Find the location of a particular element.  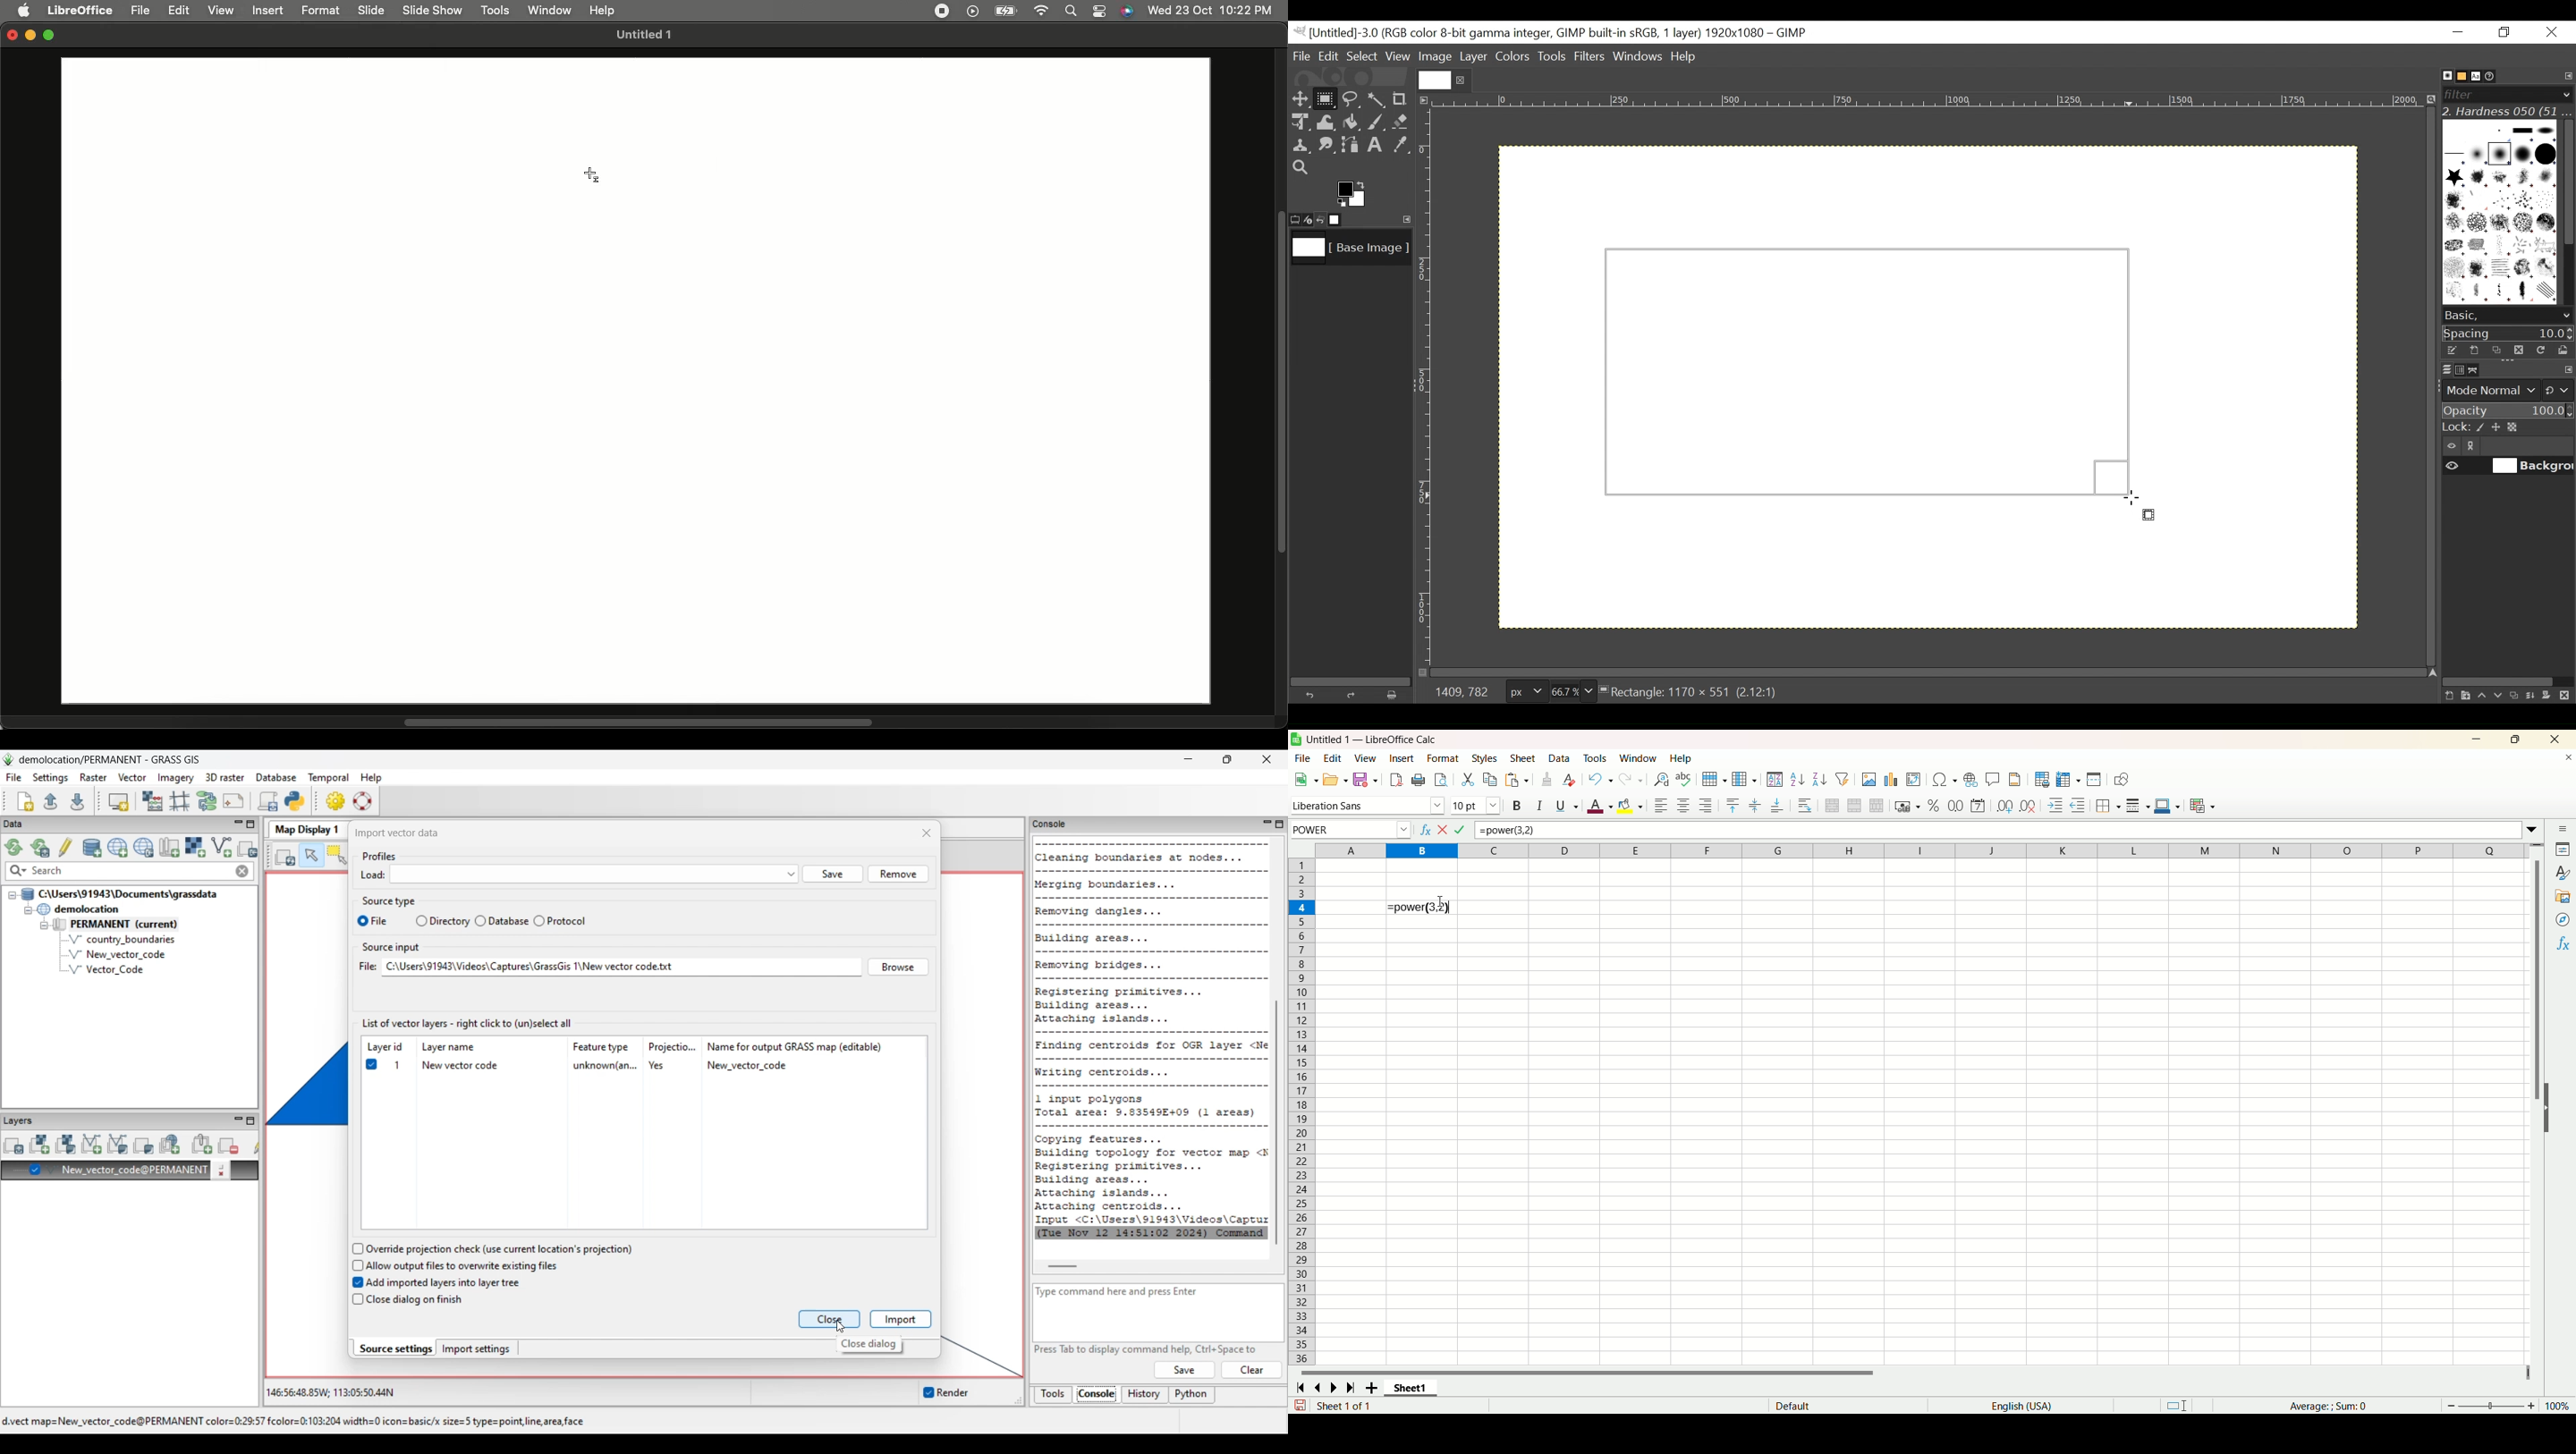

redo is located at coordinates (1632, 779).